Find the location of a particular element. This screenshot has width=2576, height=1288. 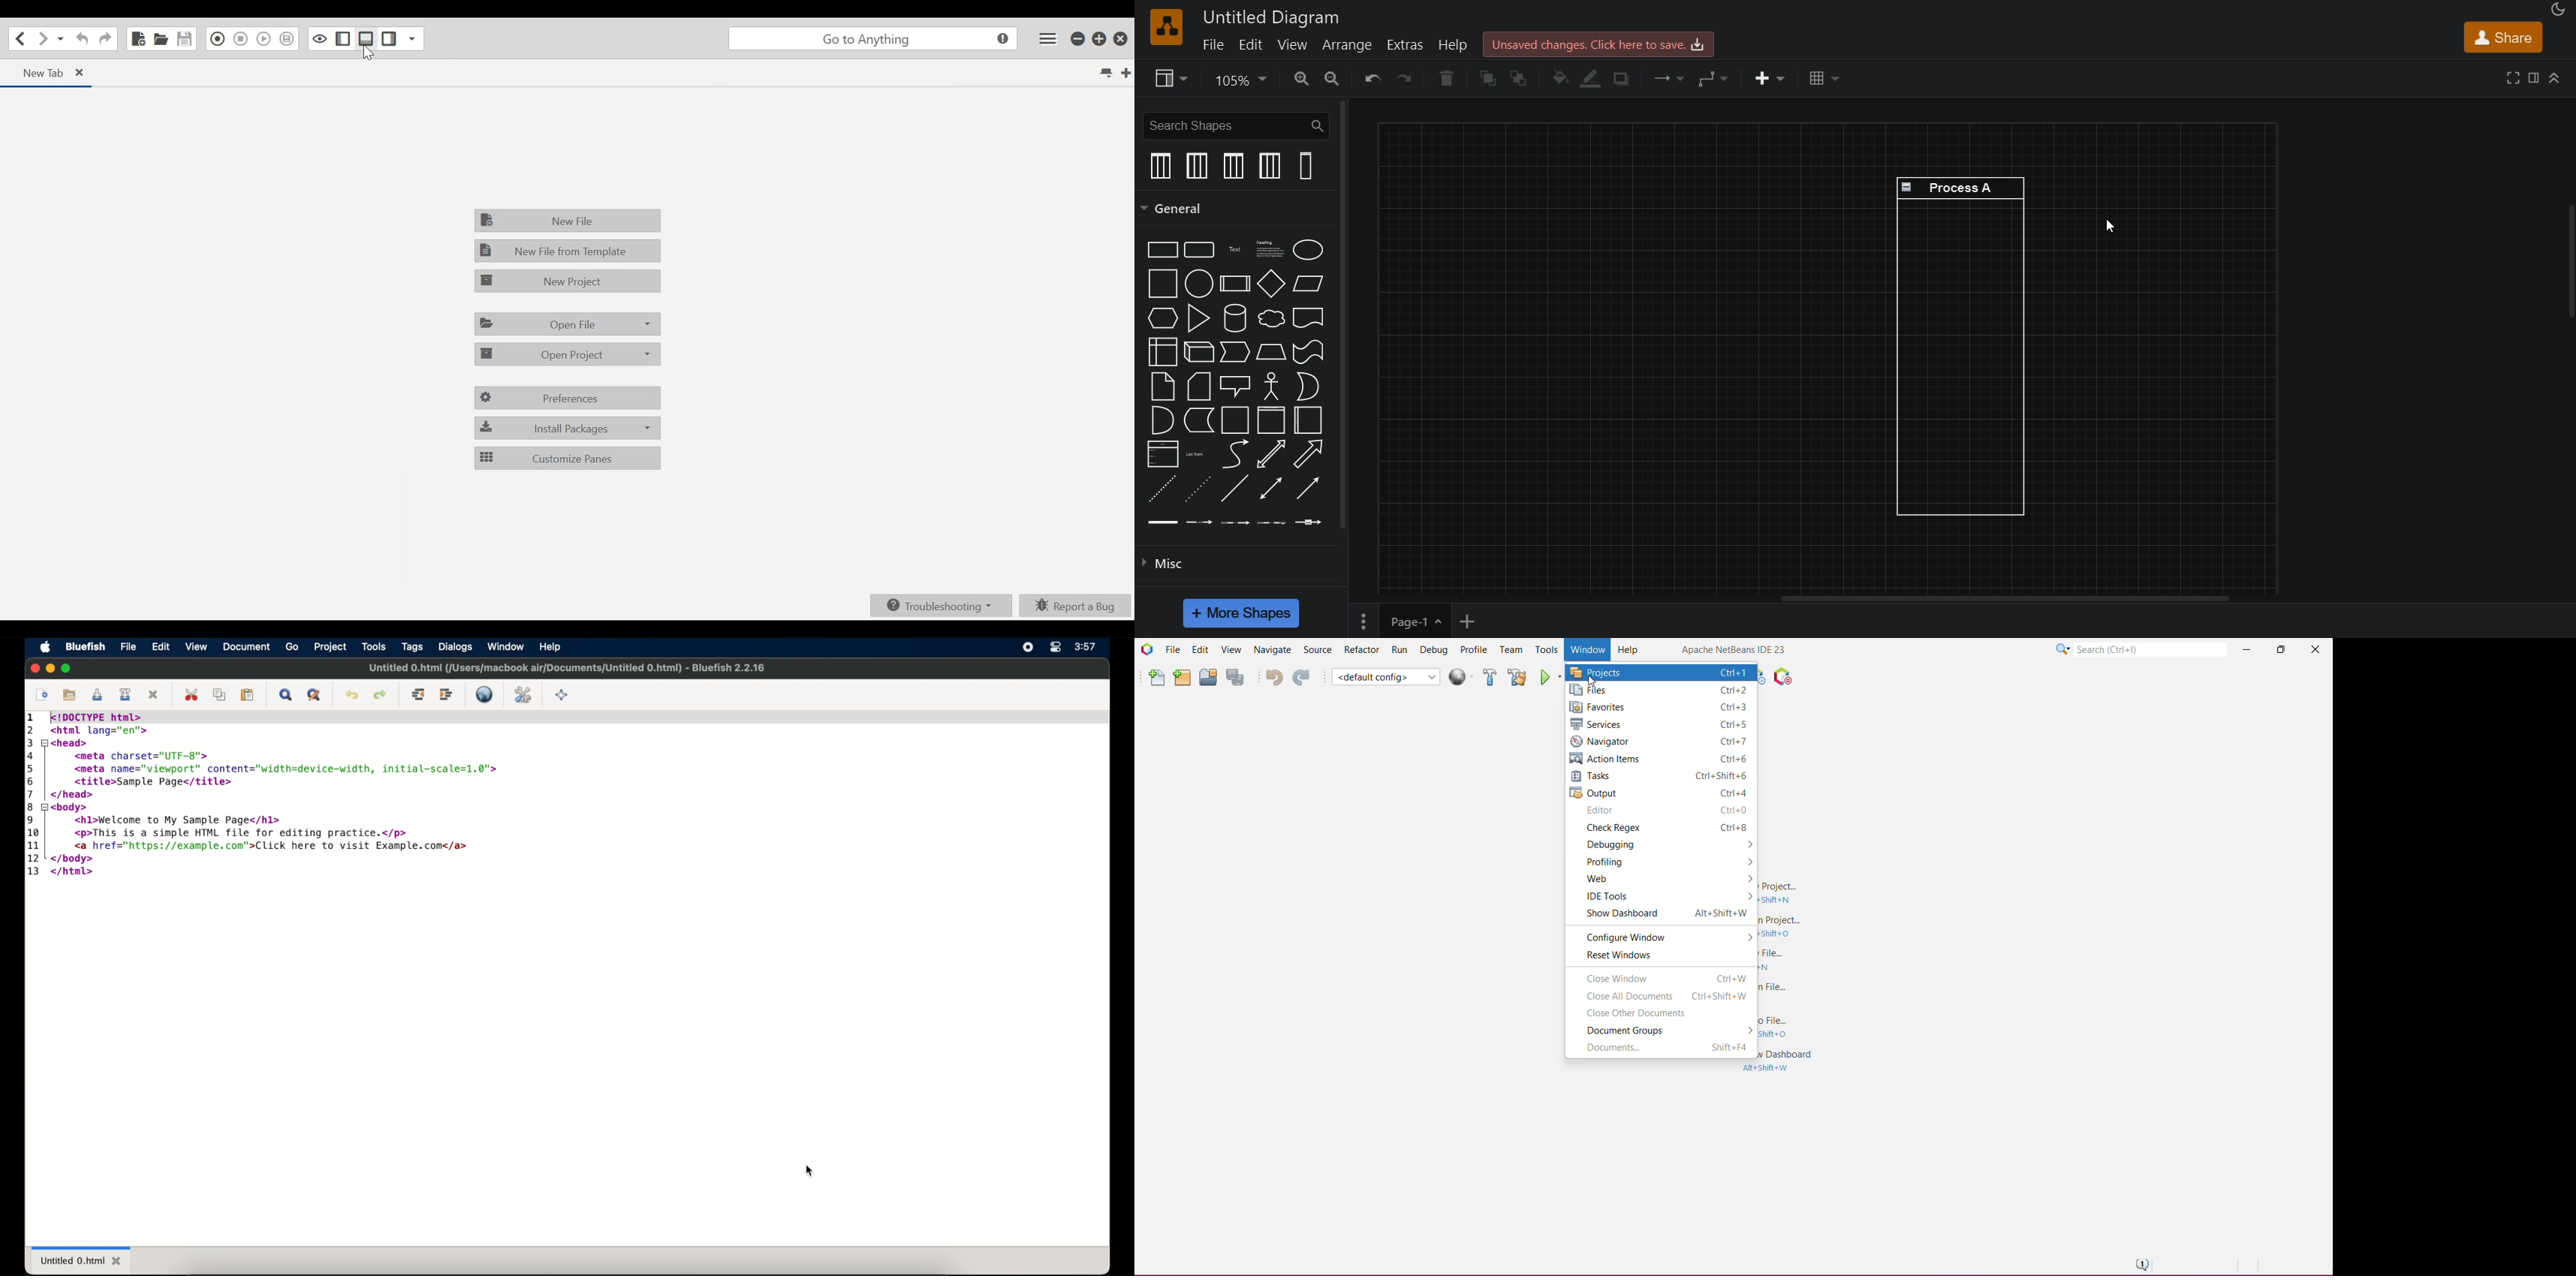

delete is located at coordinates (1447, 78).